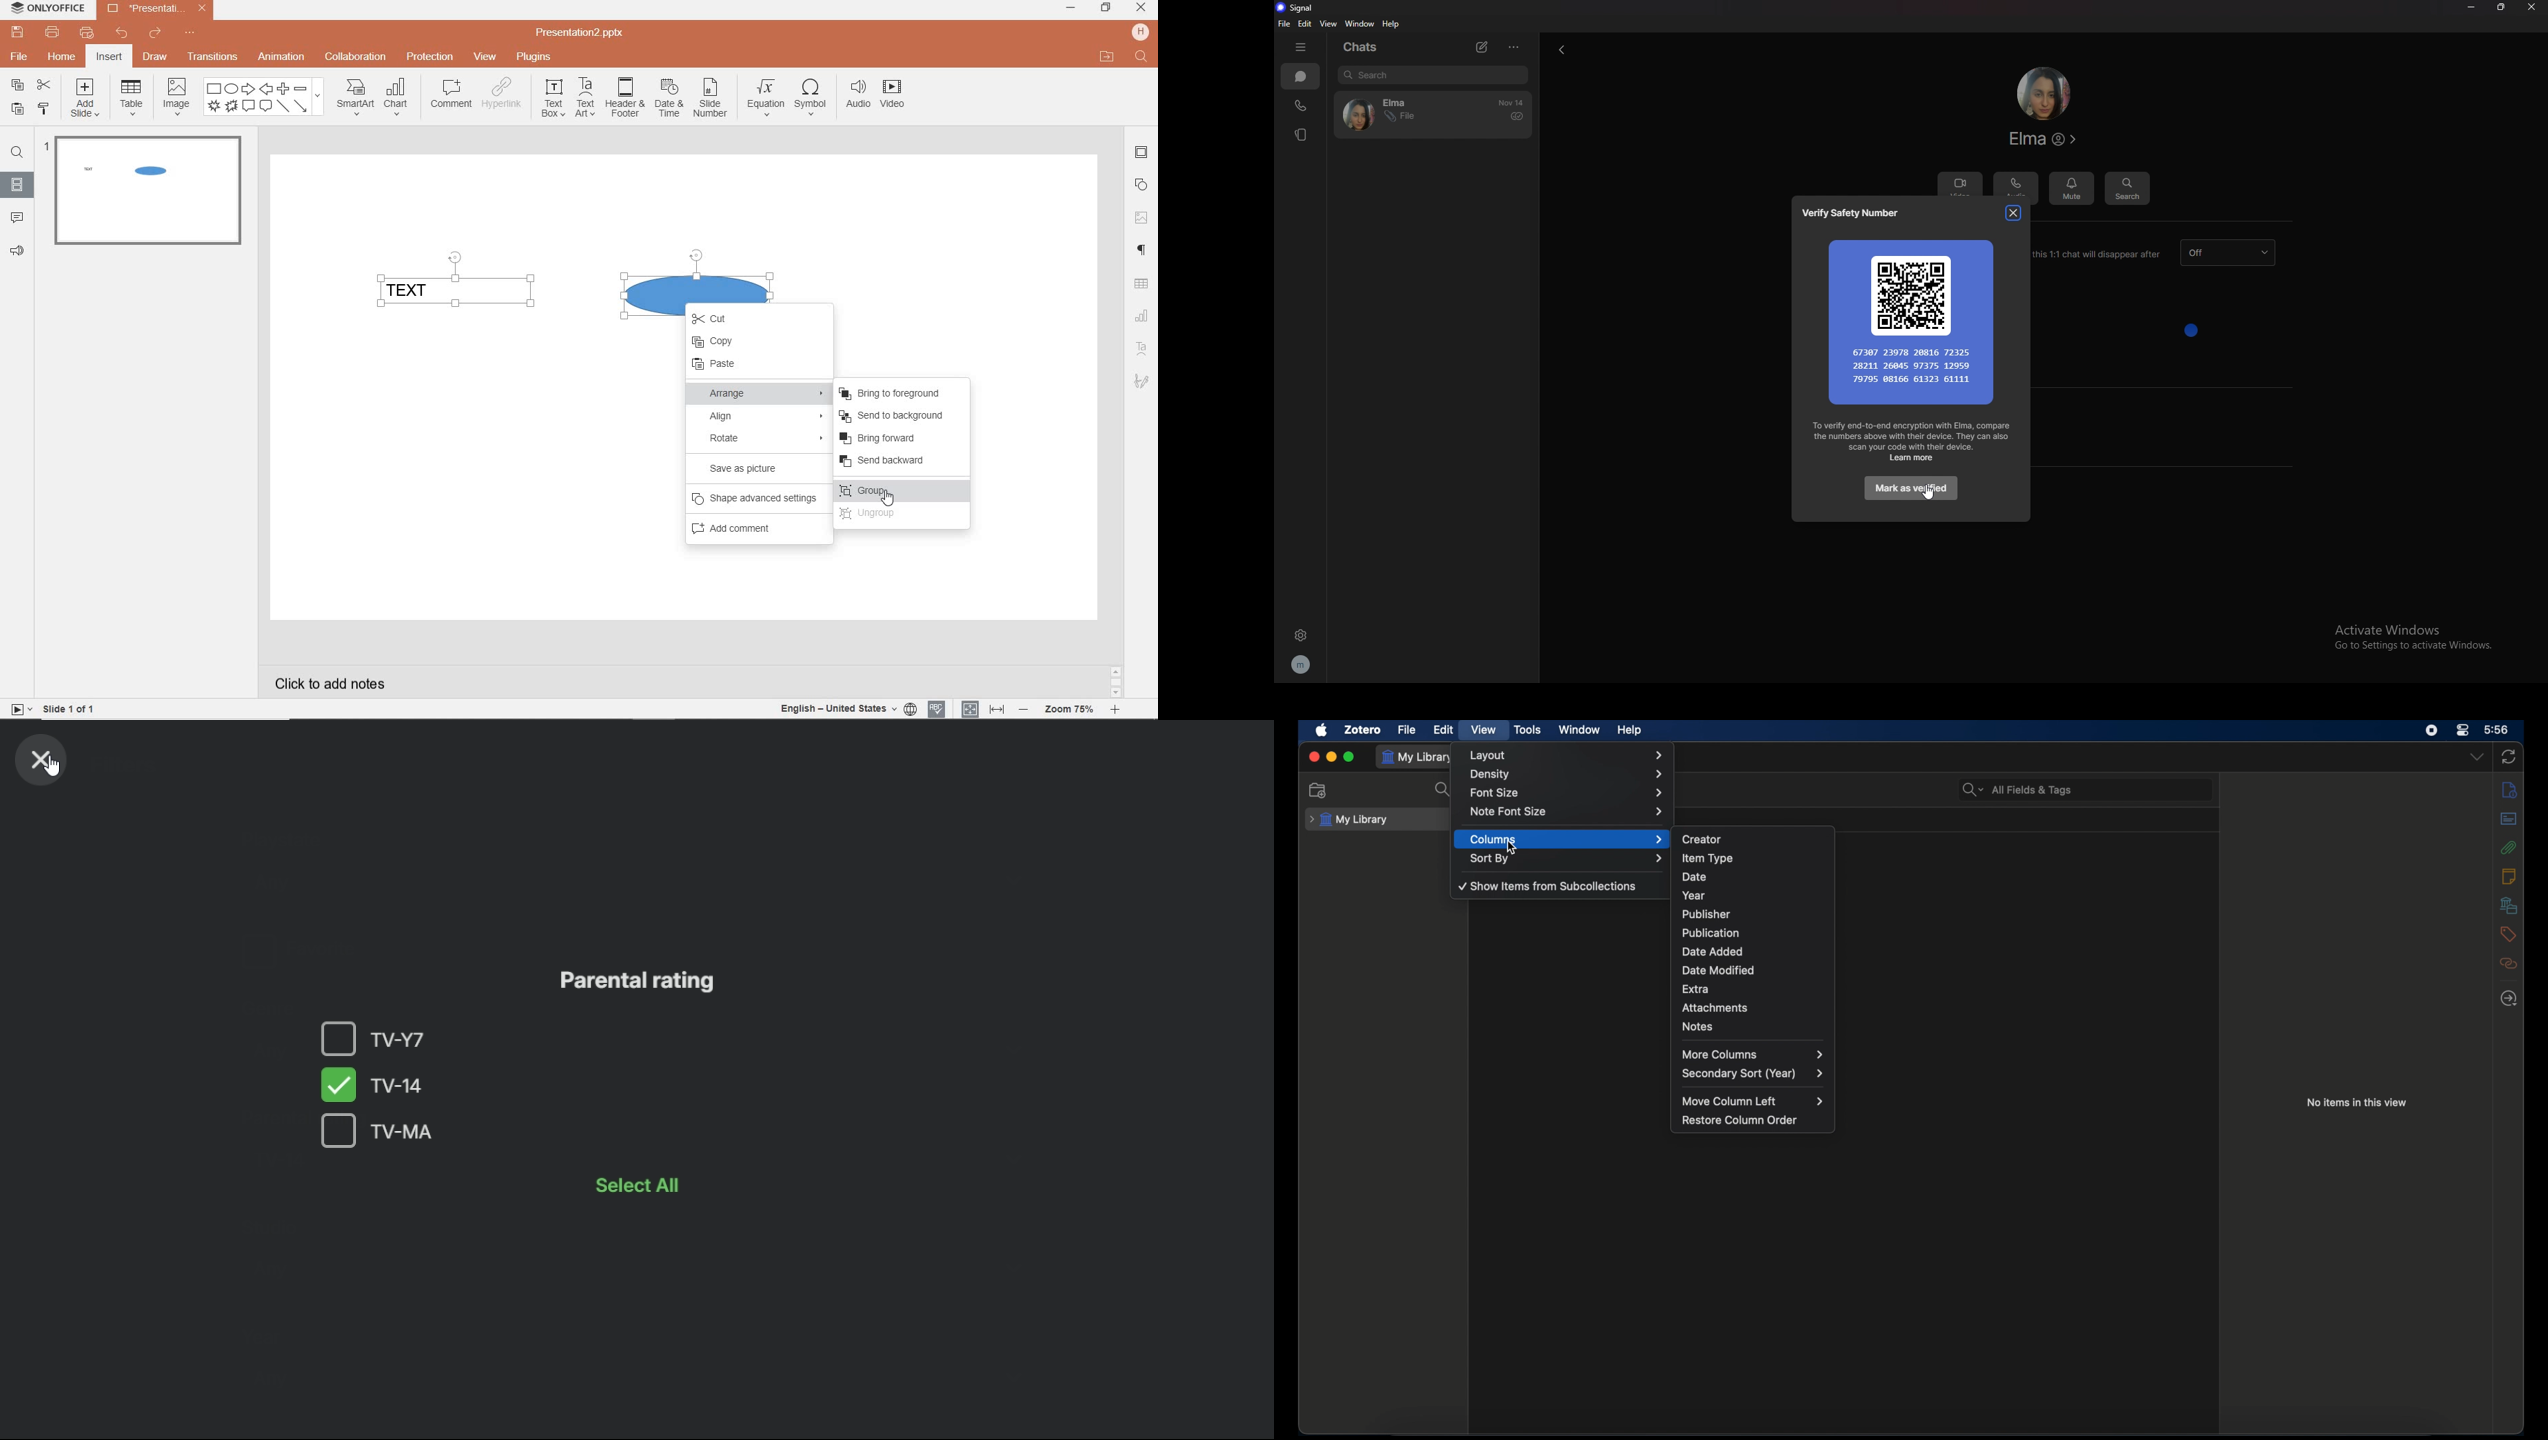 This screenshot has height=1456, width=2548. I want to click on date & time, so click(668, 101).